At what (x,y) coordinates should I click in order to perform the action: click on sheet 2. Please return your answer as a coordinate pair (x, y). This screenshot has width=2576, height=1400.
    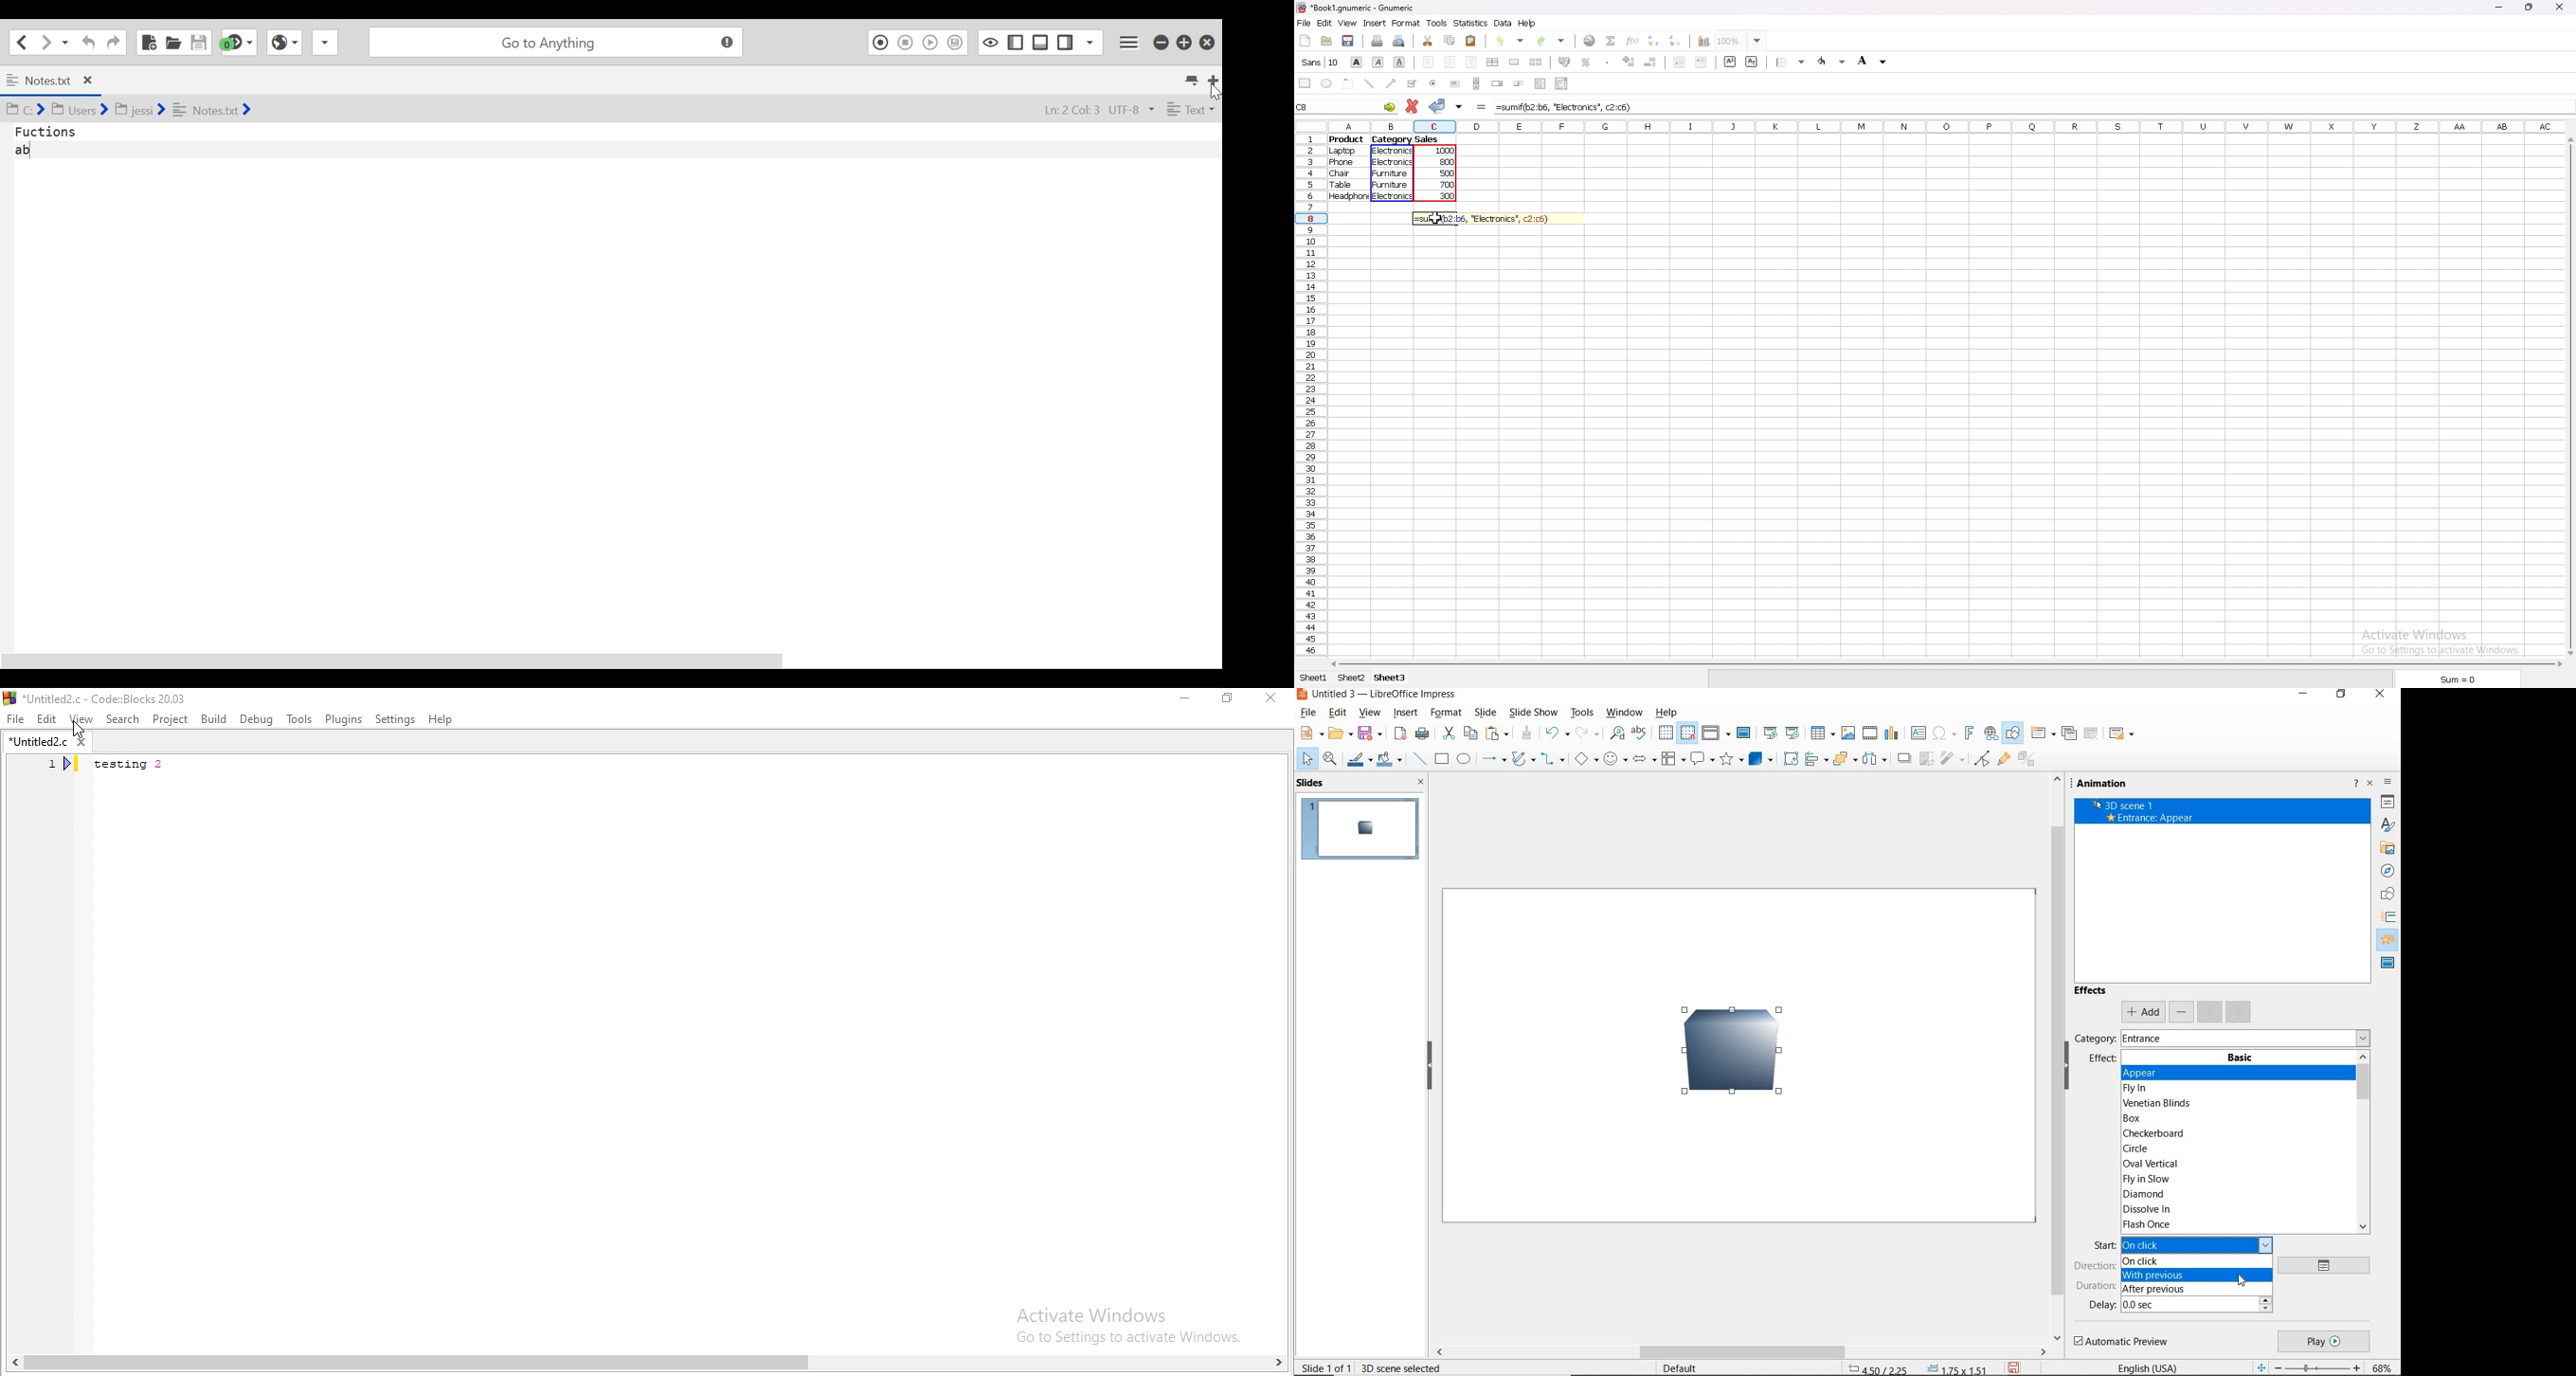
    Looking at the image, I should click on (1351, 679).